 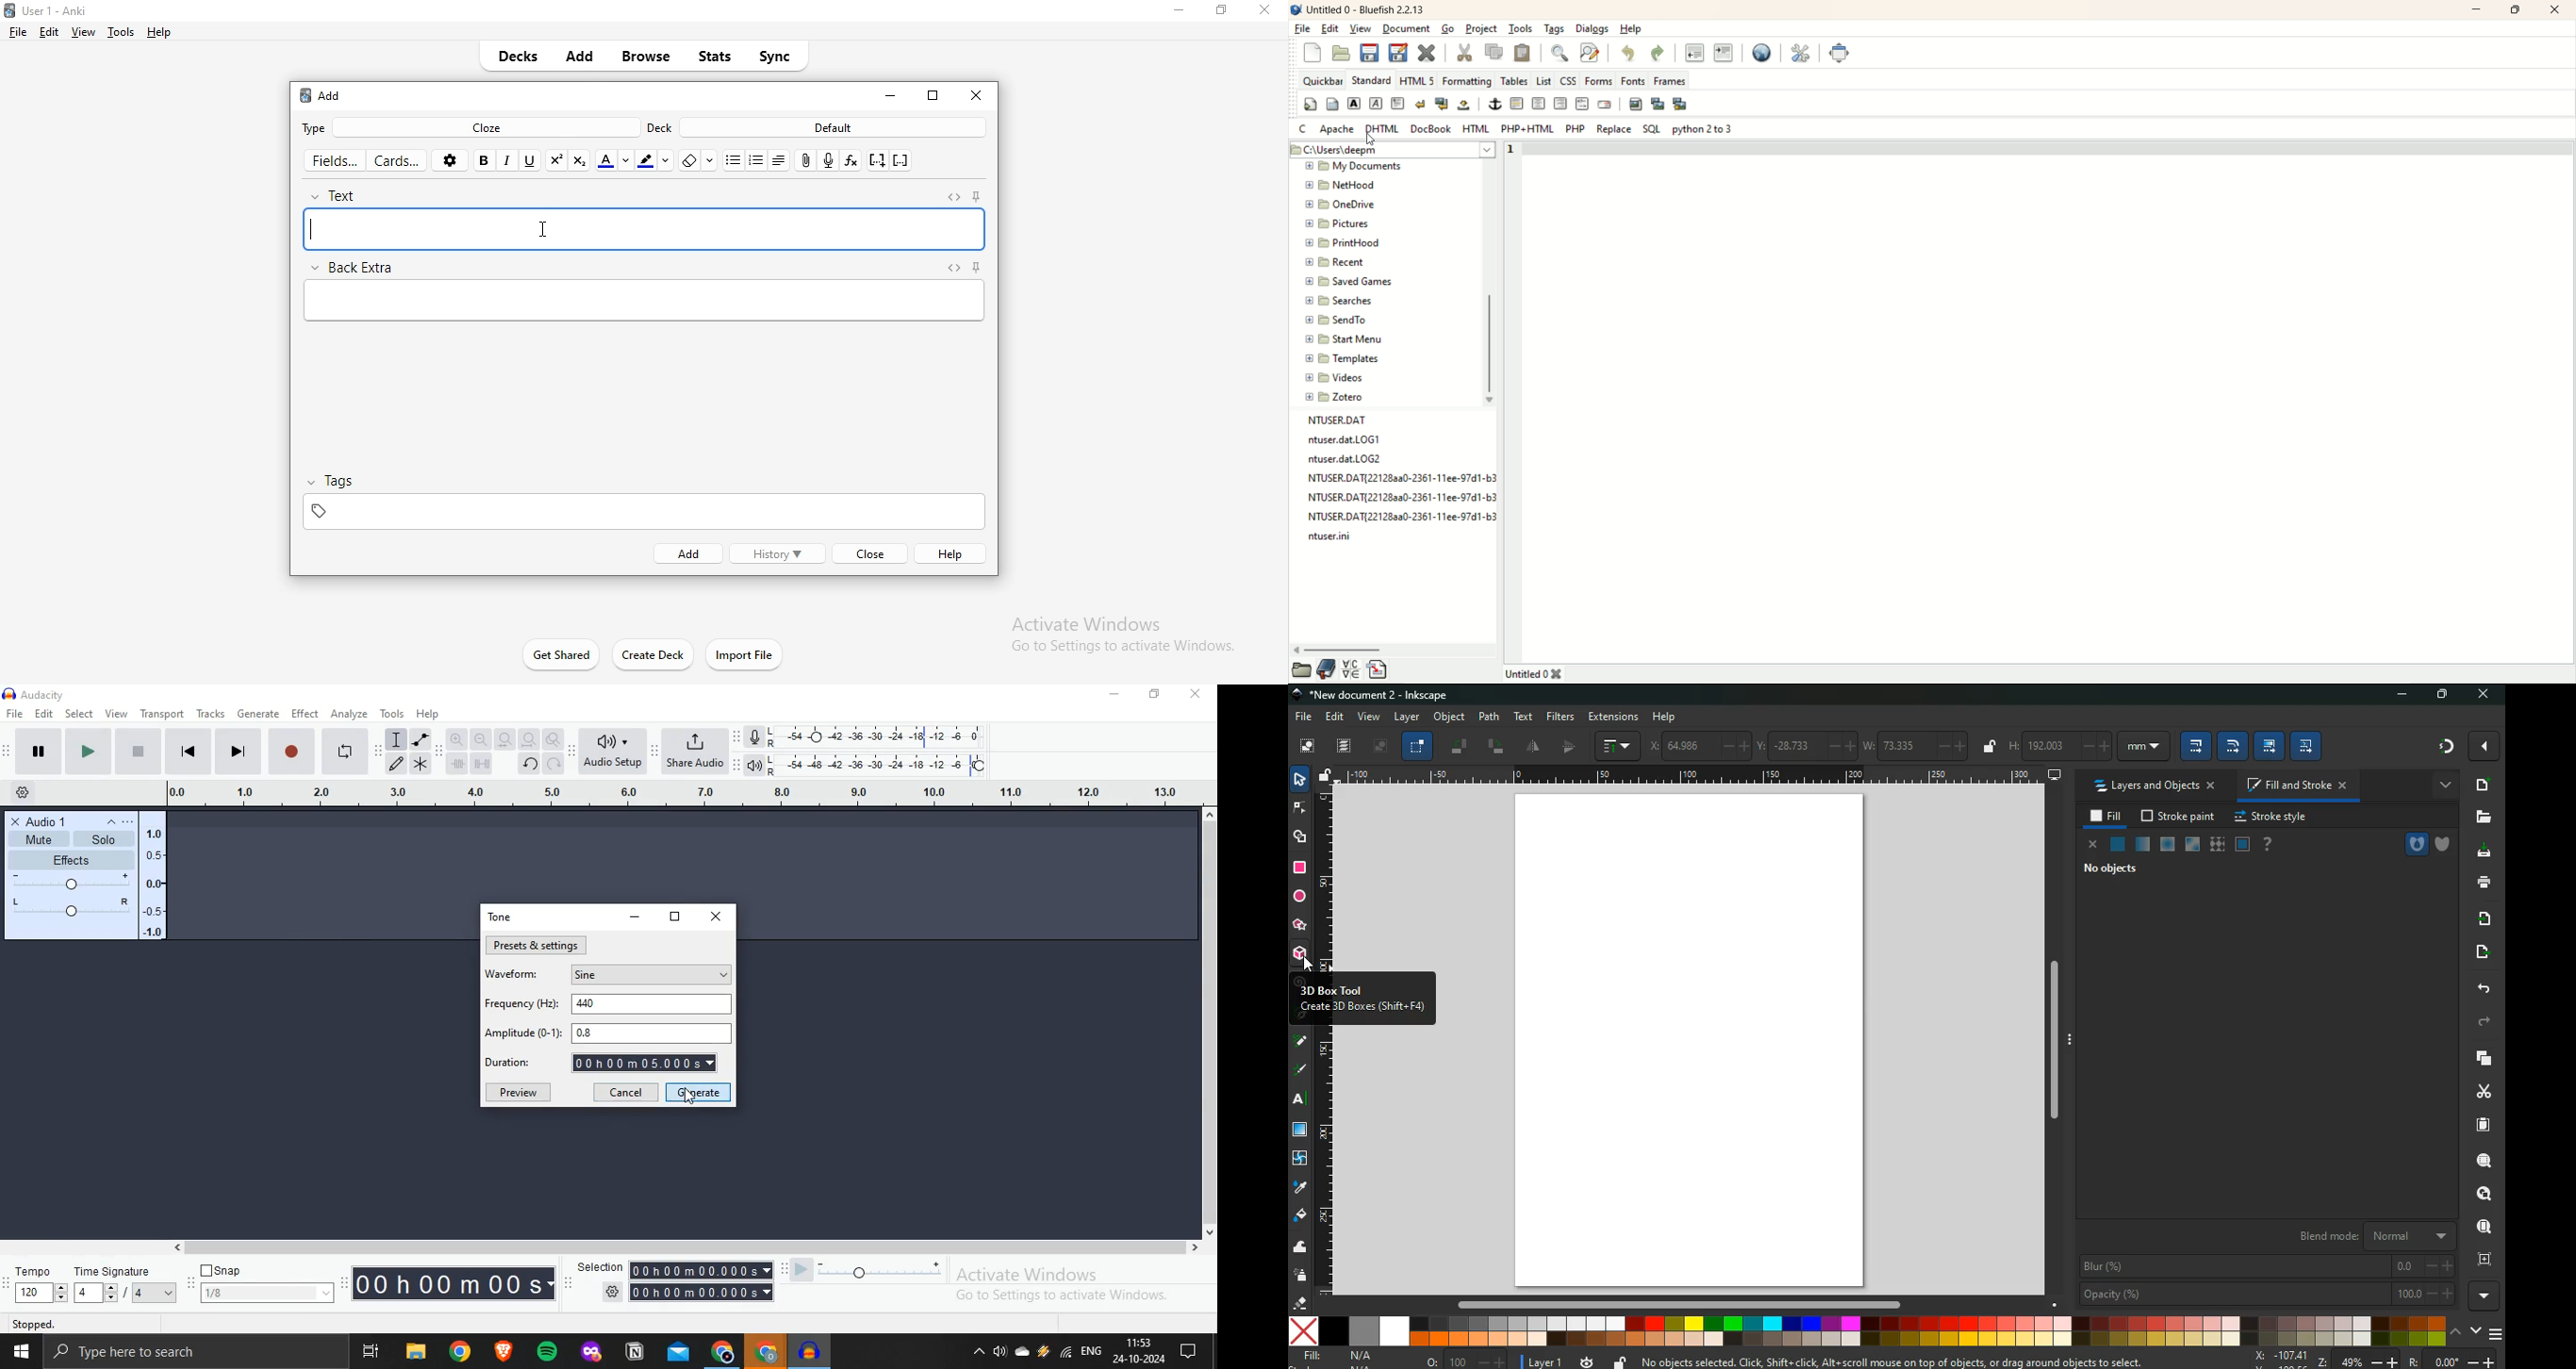 What do you see at coordinates (875, 162) in the screenshot?
I see `add cloze` at bounding box center [875, 162].